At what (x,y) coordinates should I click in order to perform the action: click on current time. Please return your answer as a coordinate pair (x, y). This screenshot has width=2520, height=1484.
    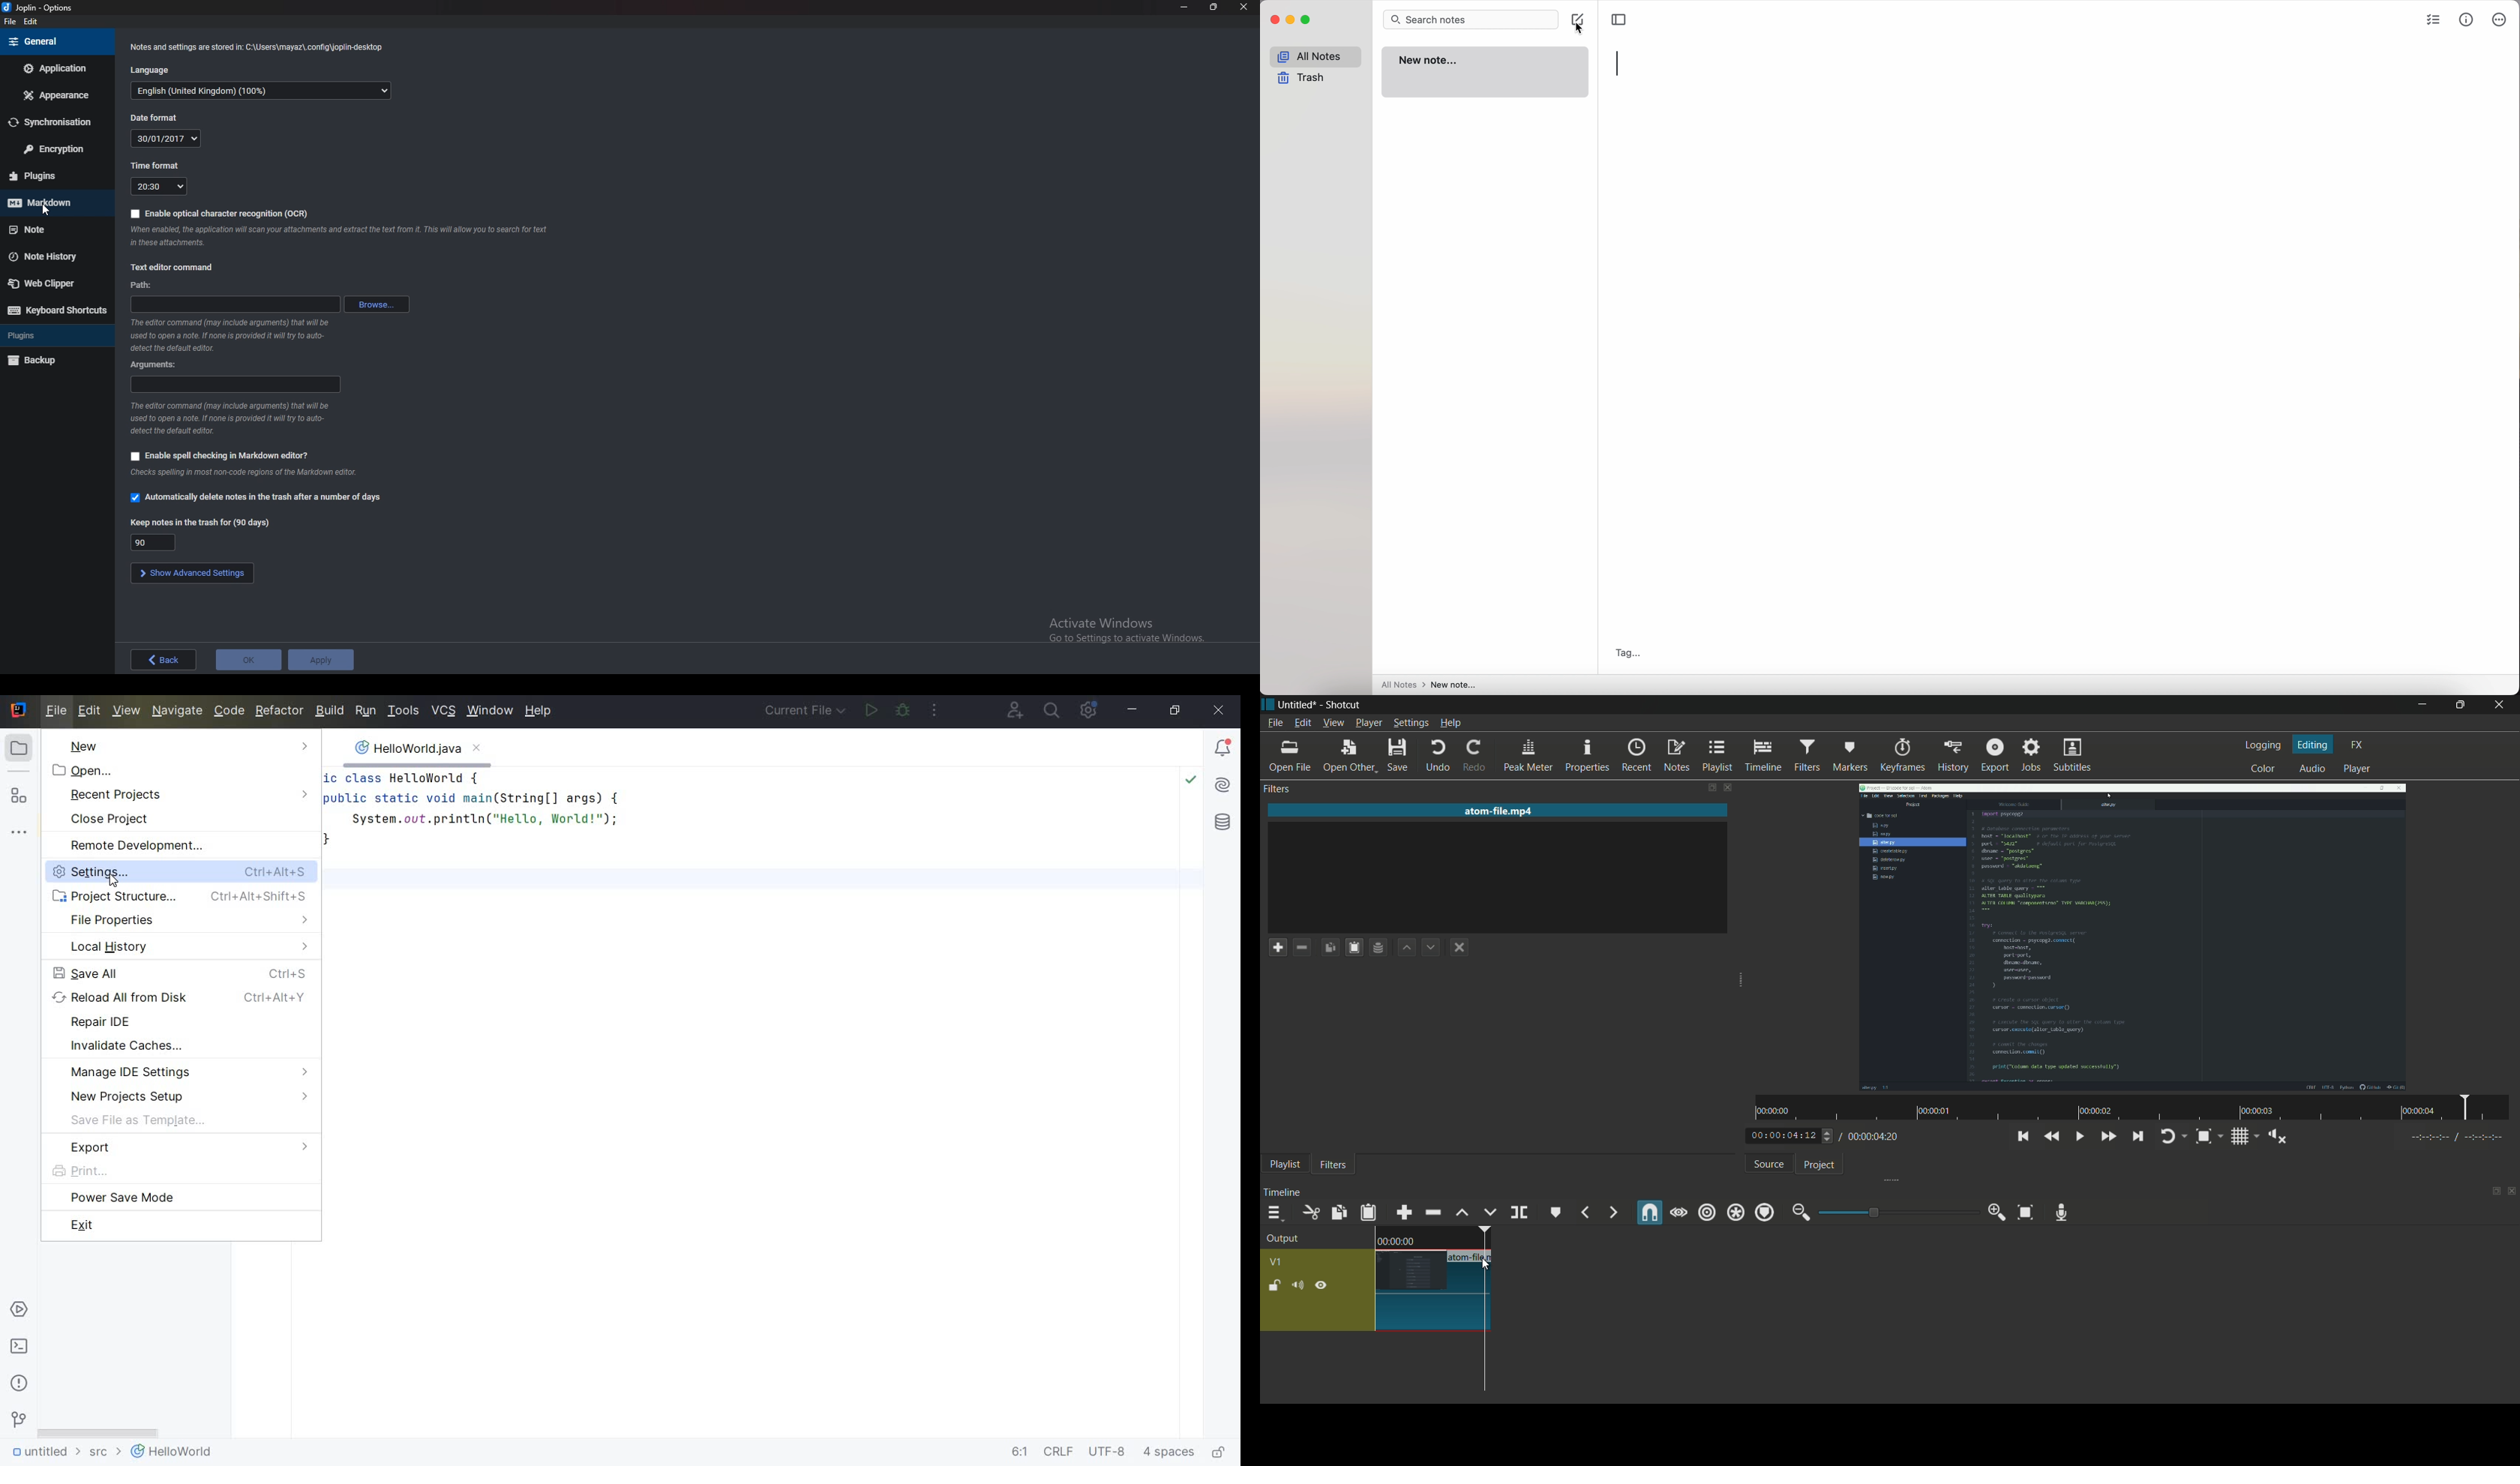
    Looking at the image, I should click on (1782, 1136).